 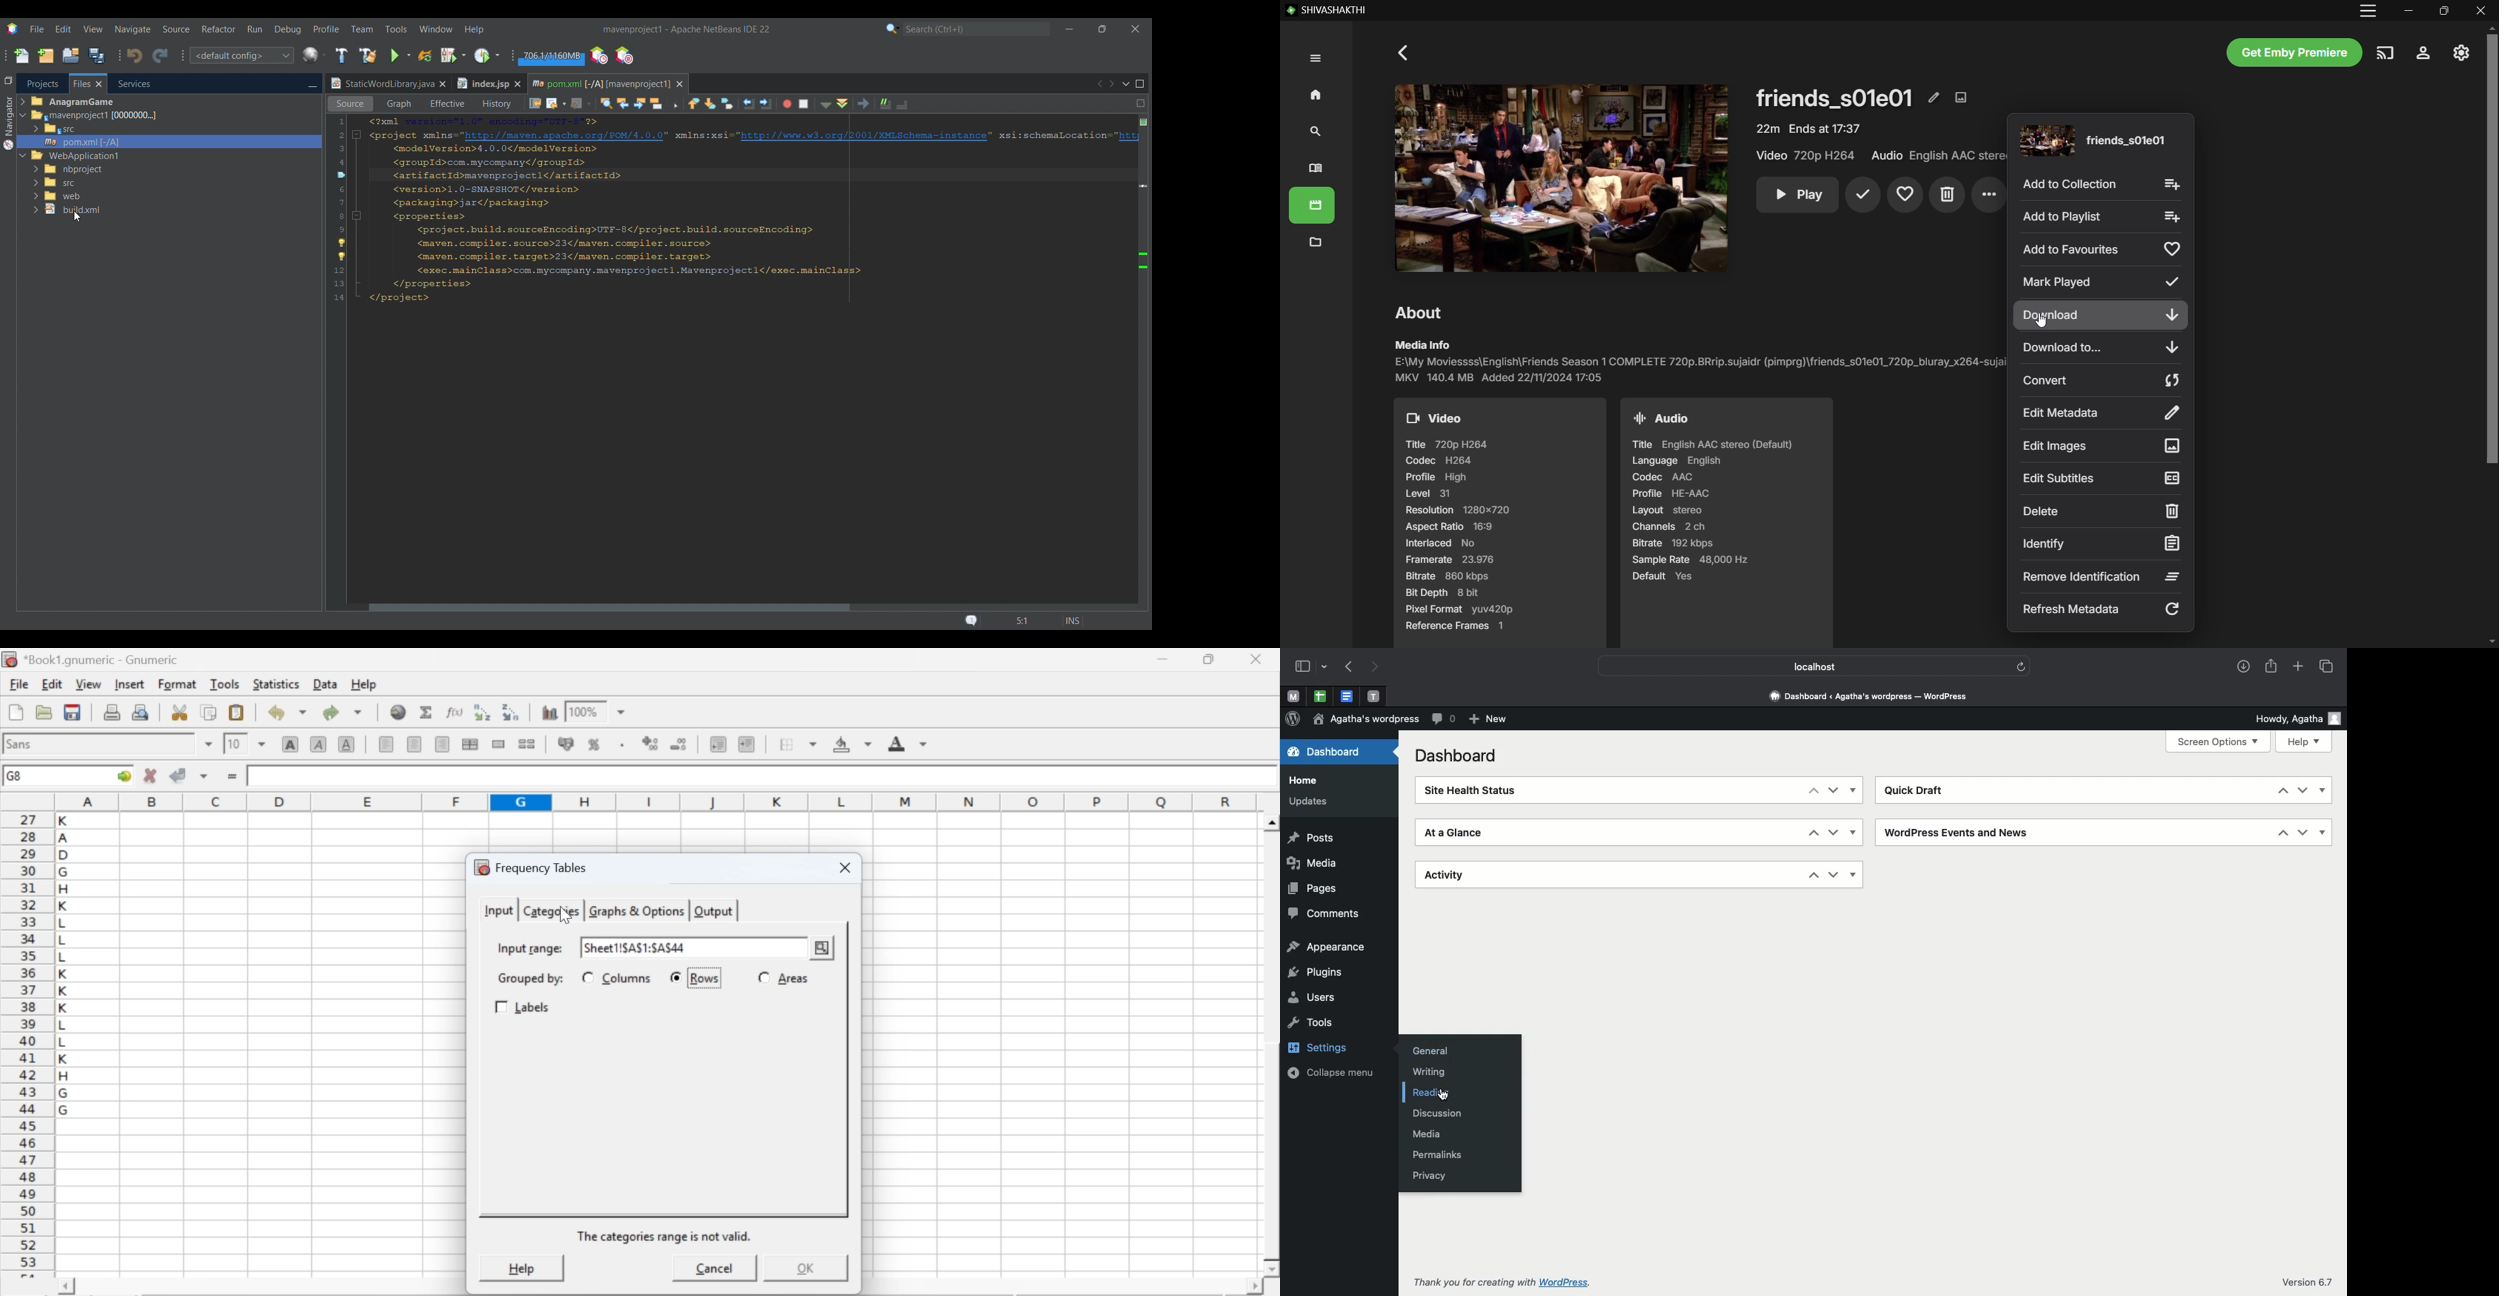 I want to click on insert hyperlink, so click(x=399, y=712).